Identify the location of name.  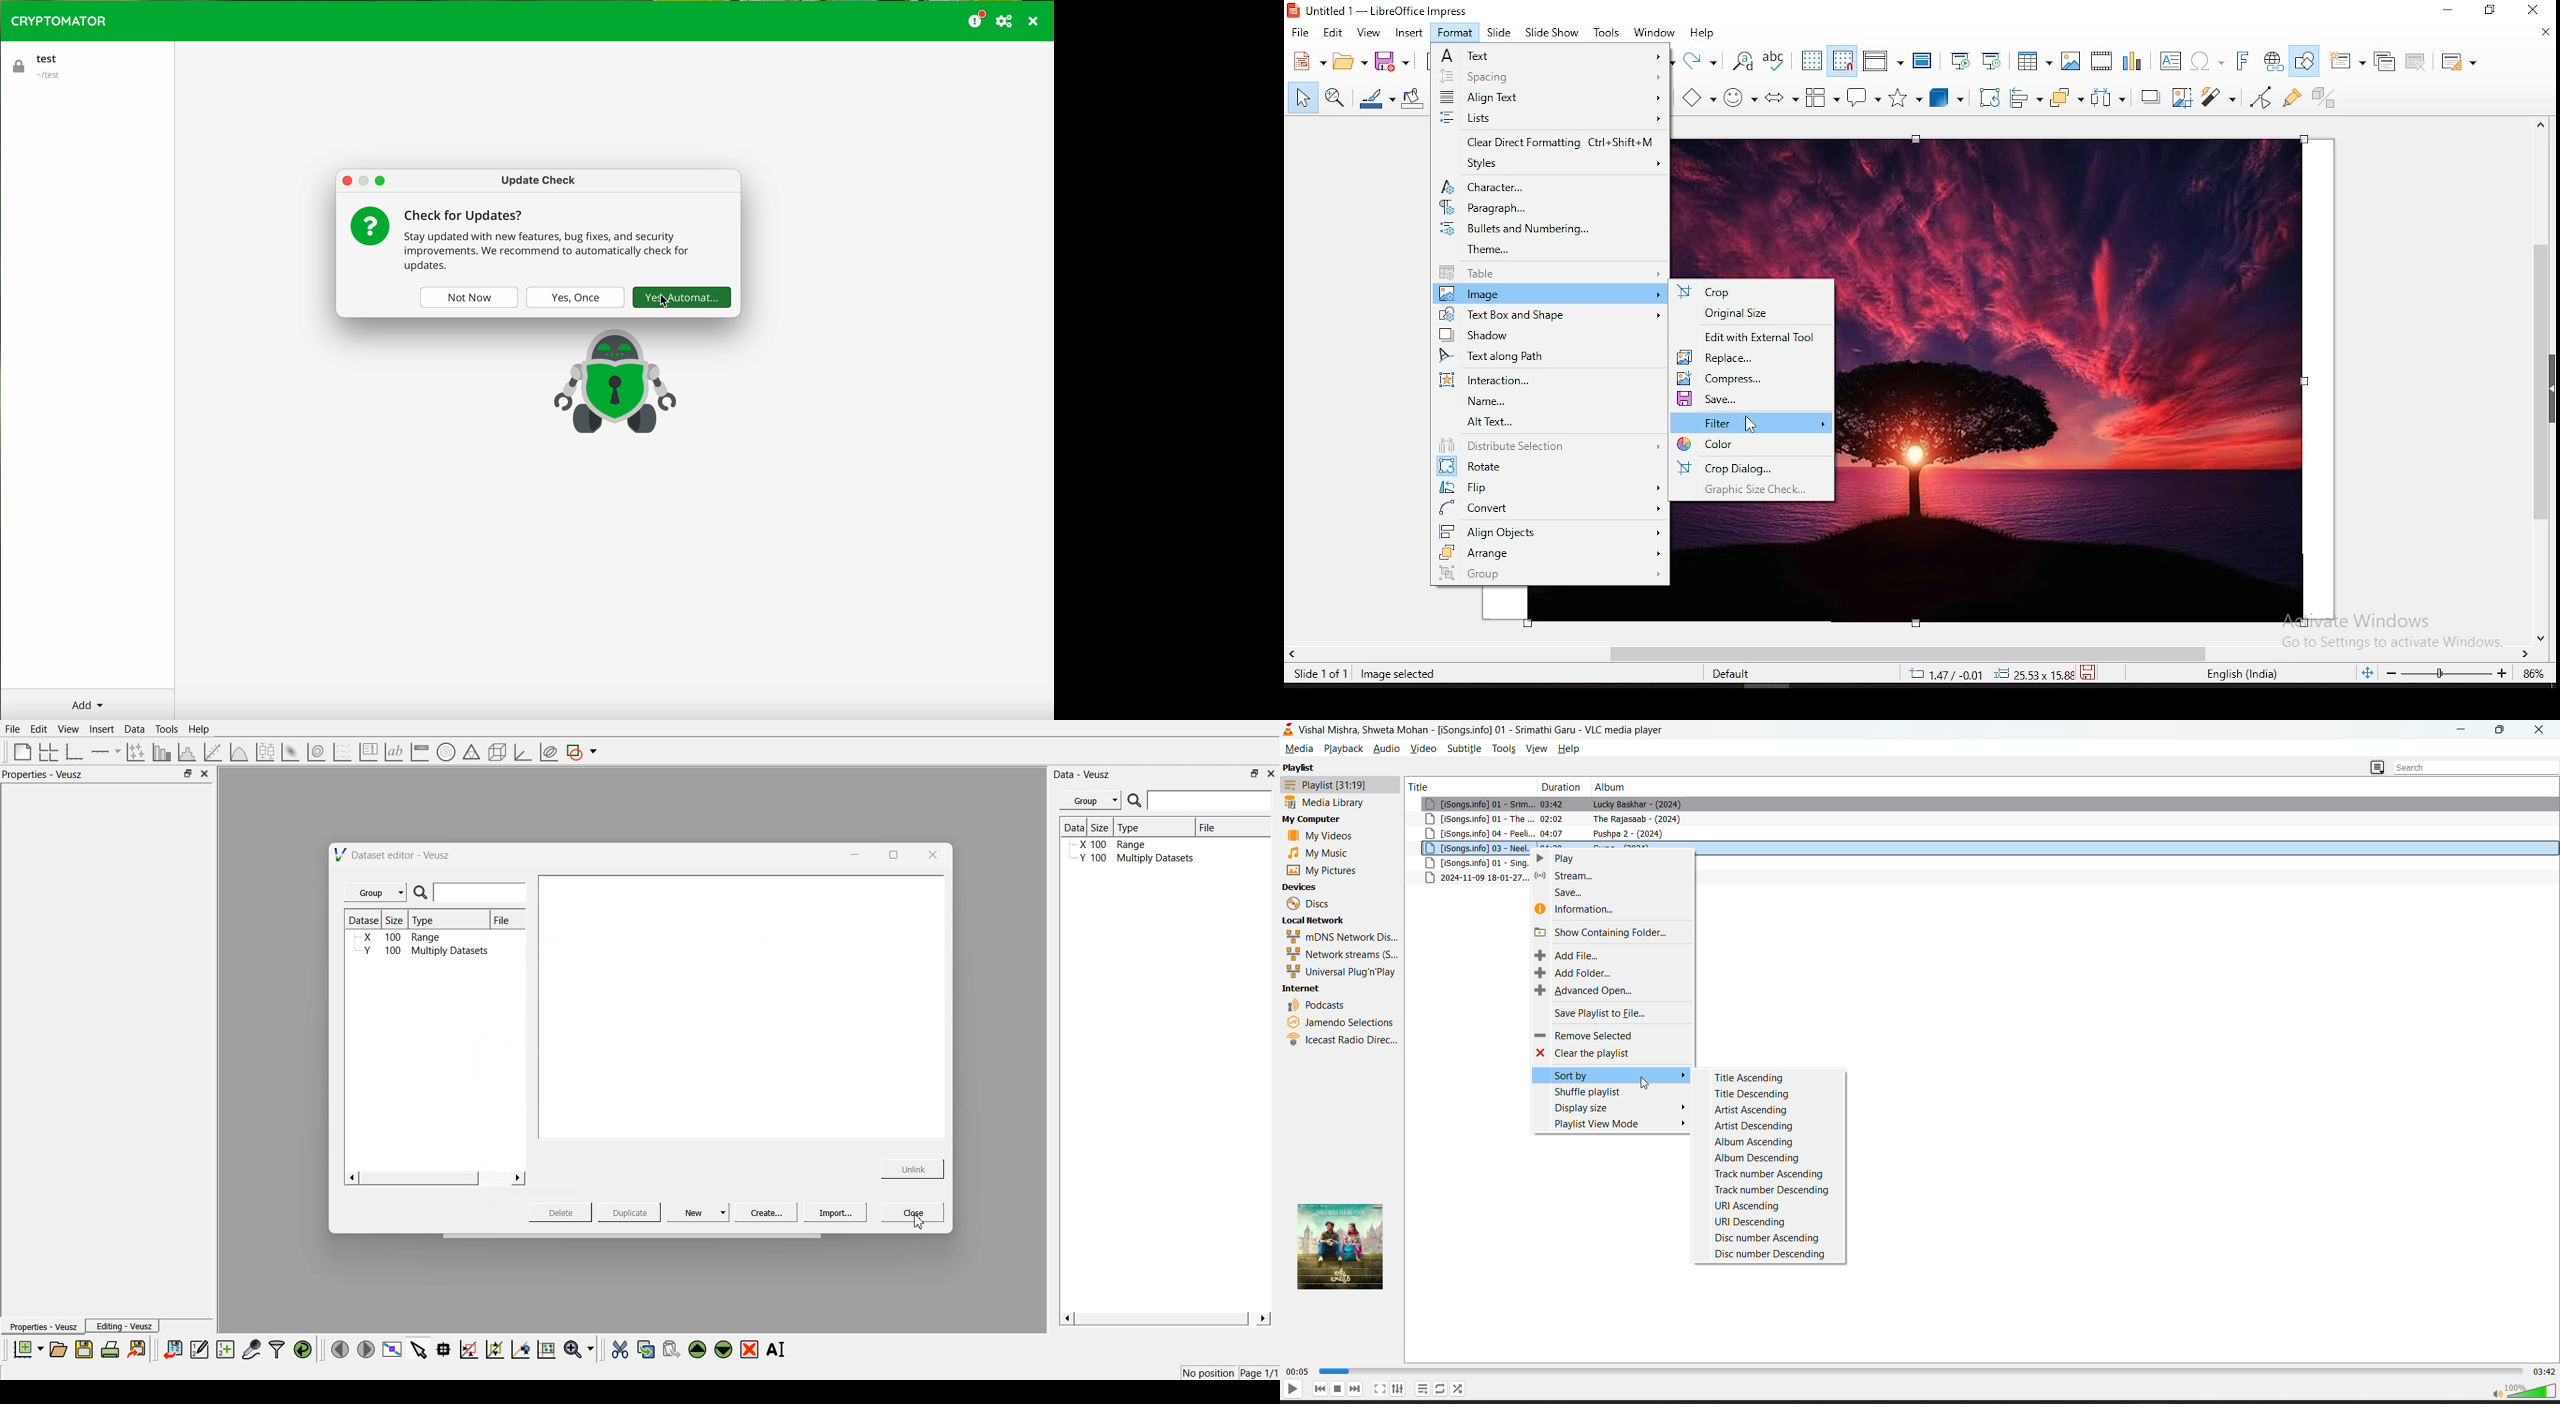
(1548, 402).